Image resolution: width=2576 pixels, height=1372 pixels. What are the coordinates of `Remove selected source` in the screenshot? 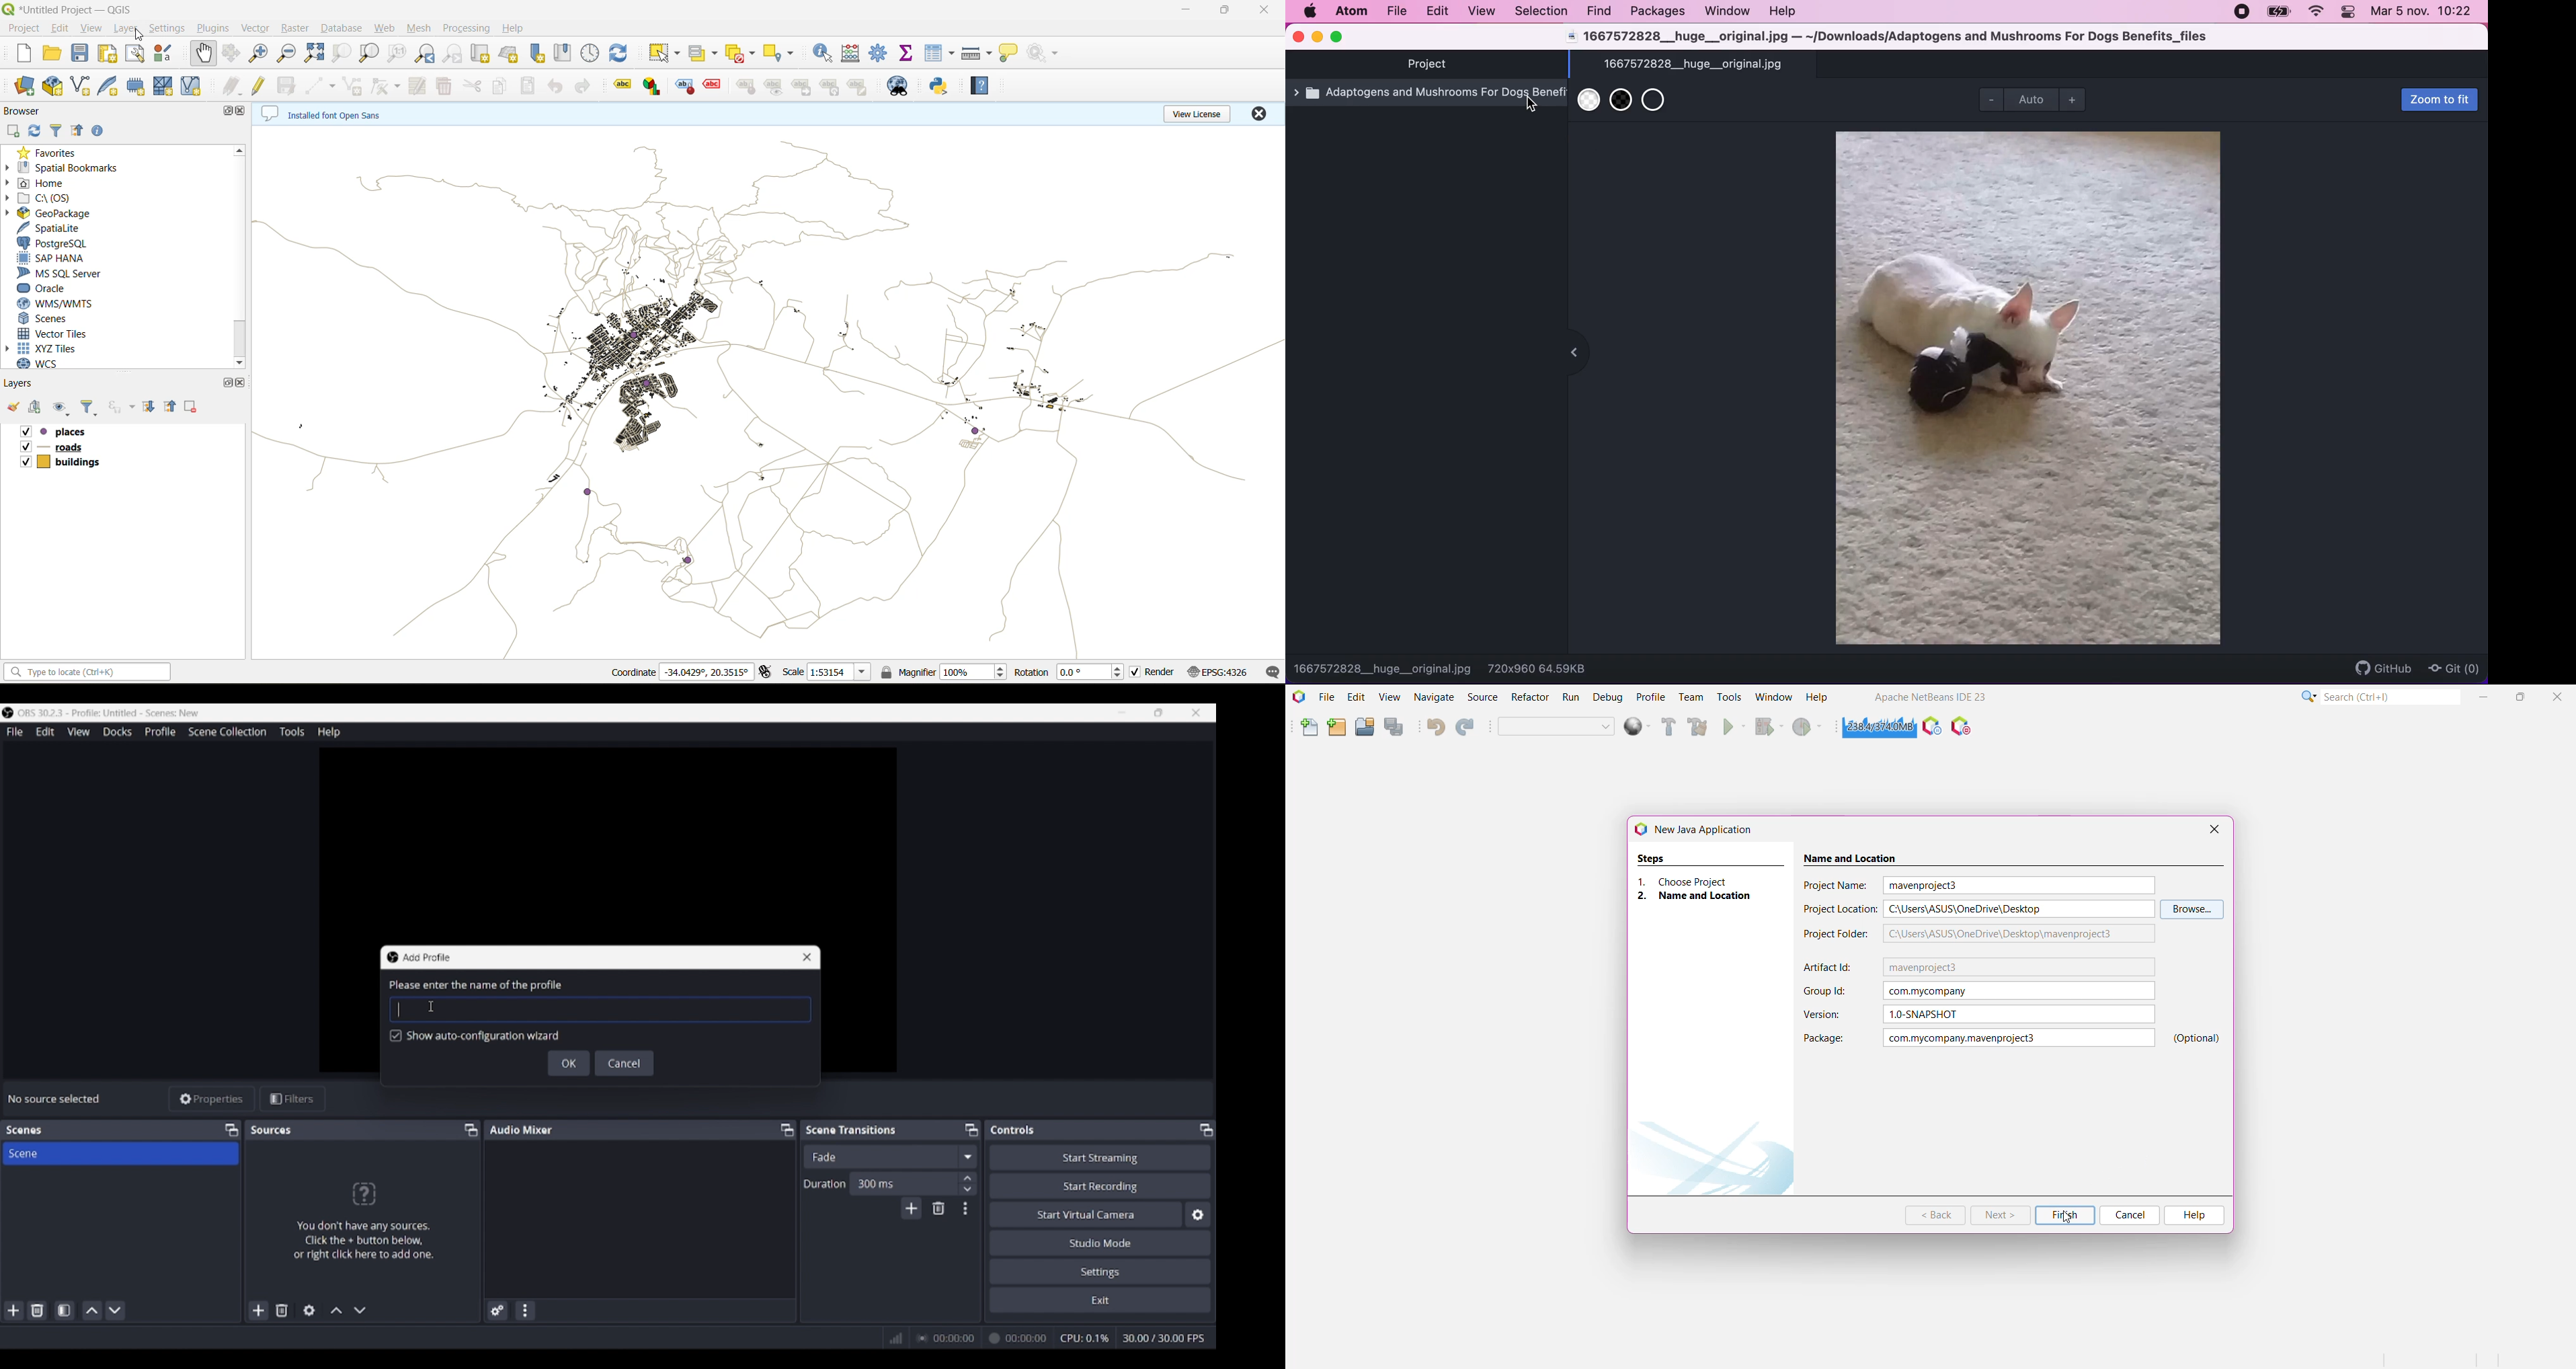 It's located at (282, 1311).